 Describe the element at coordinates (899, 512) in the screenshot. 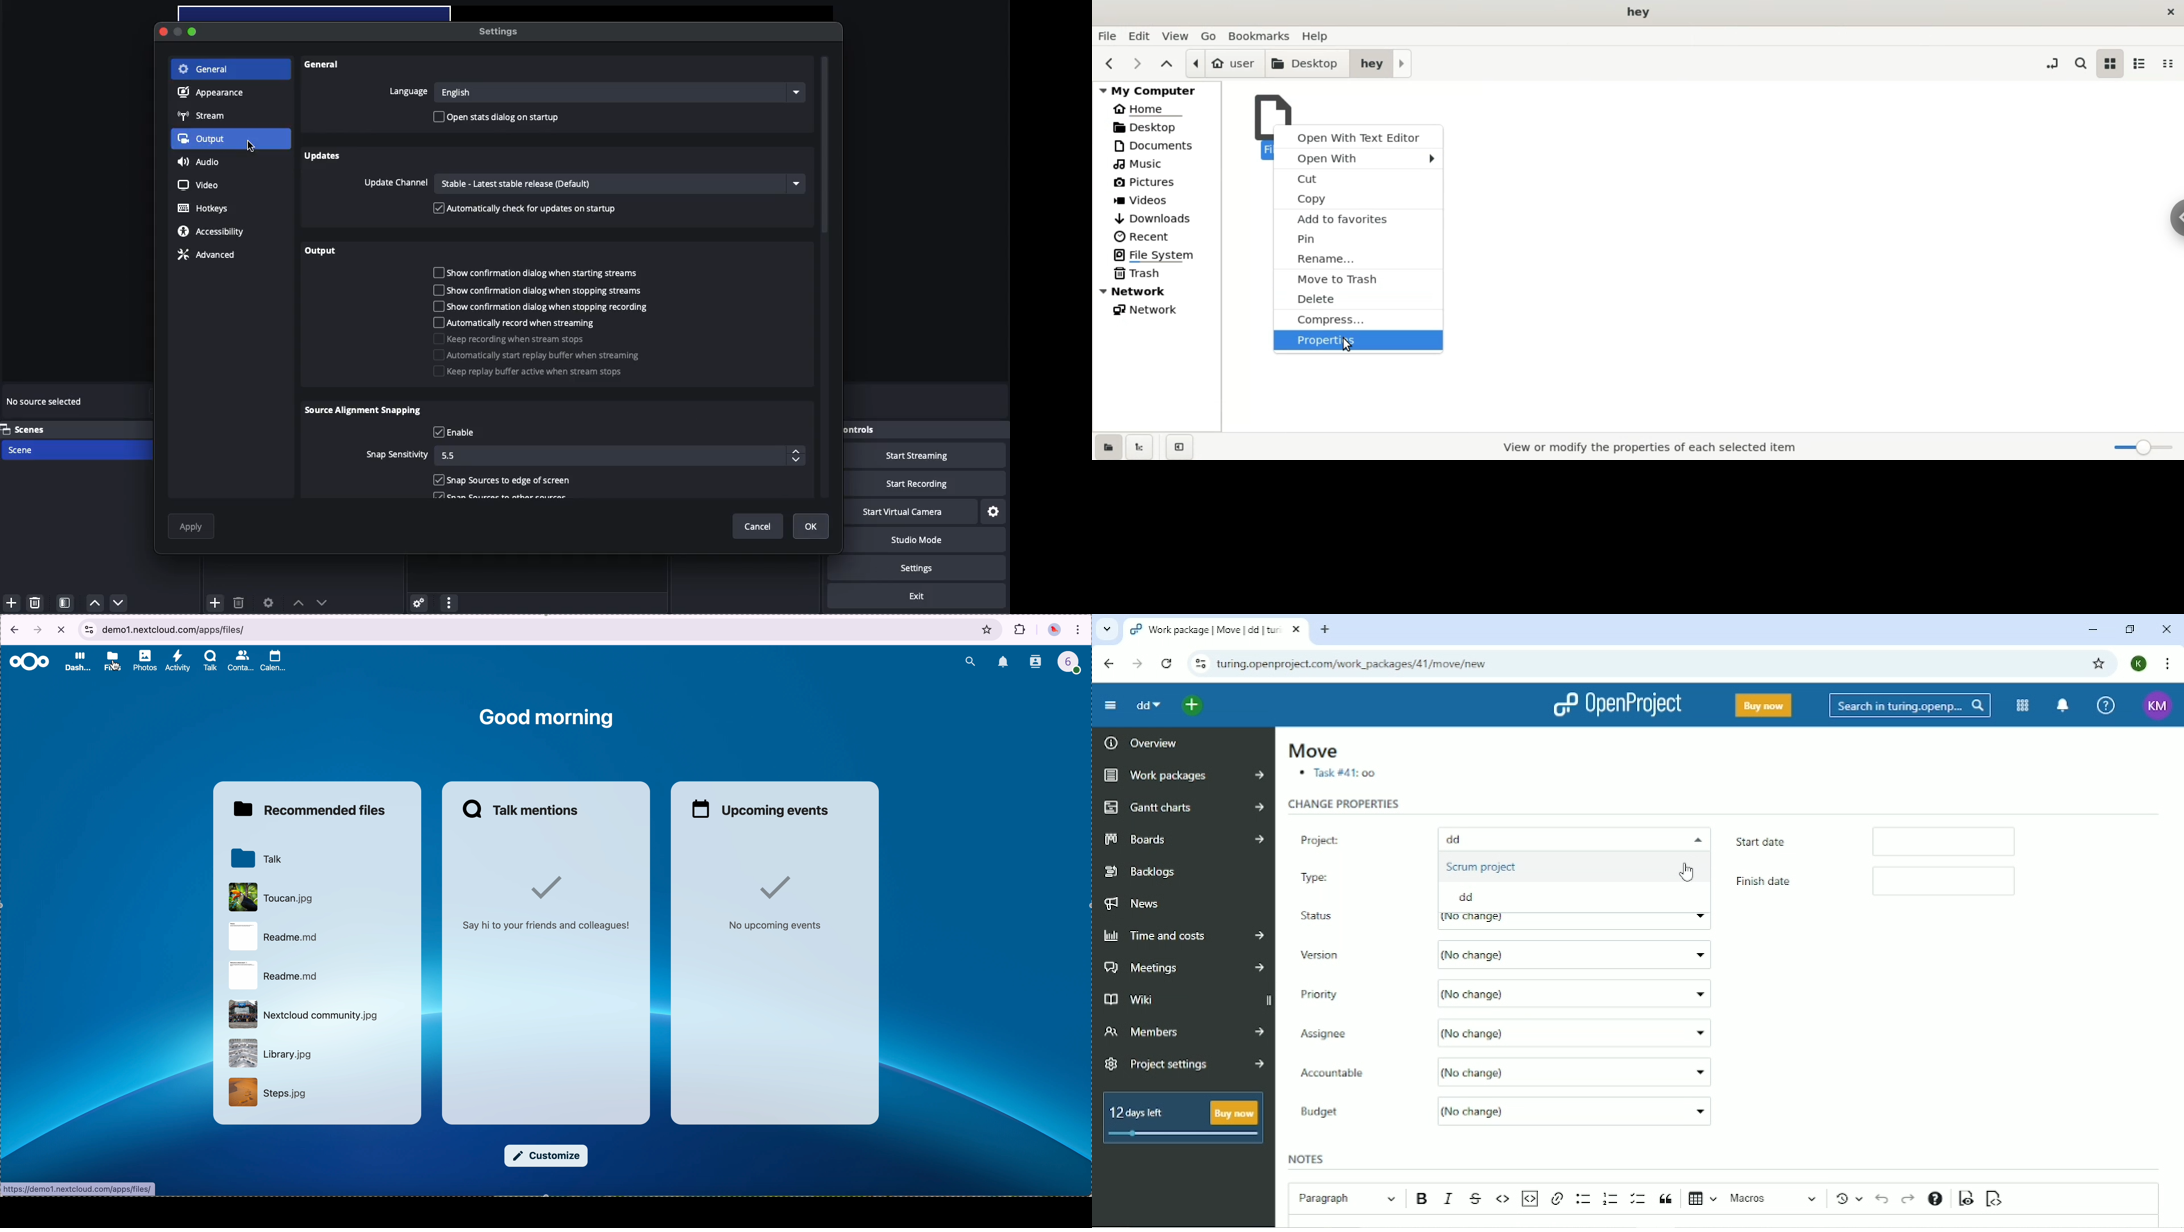

I see `Start virtual camera` at that location.